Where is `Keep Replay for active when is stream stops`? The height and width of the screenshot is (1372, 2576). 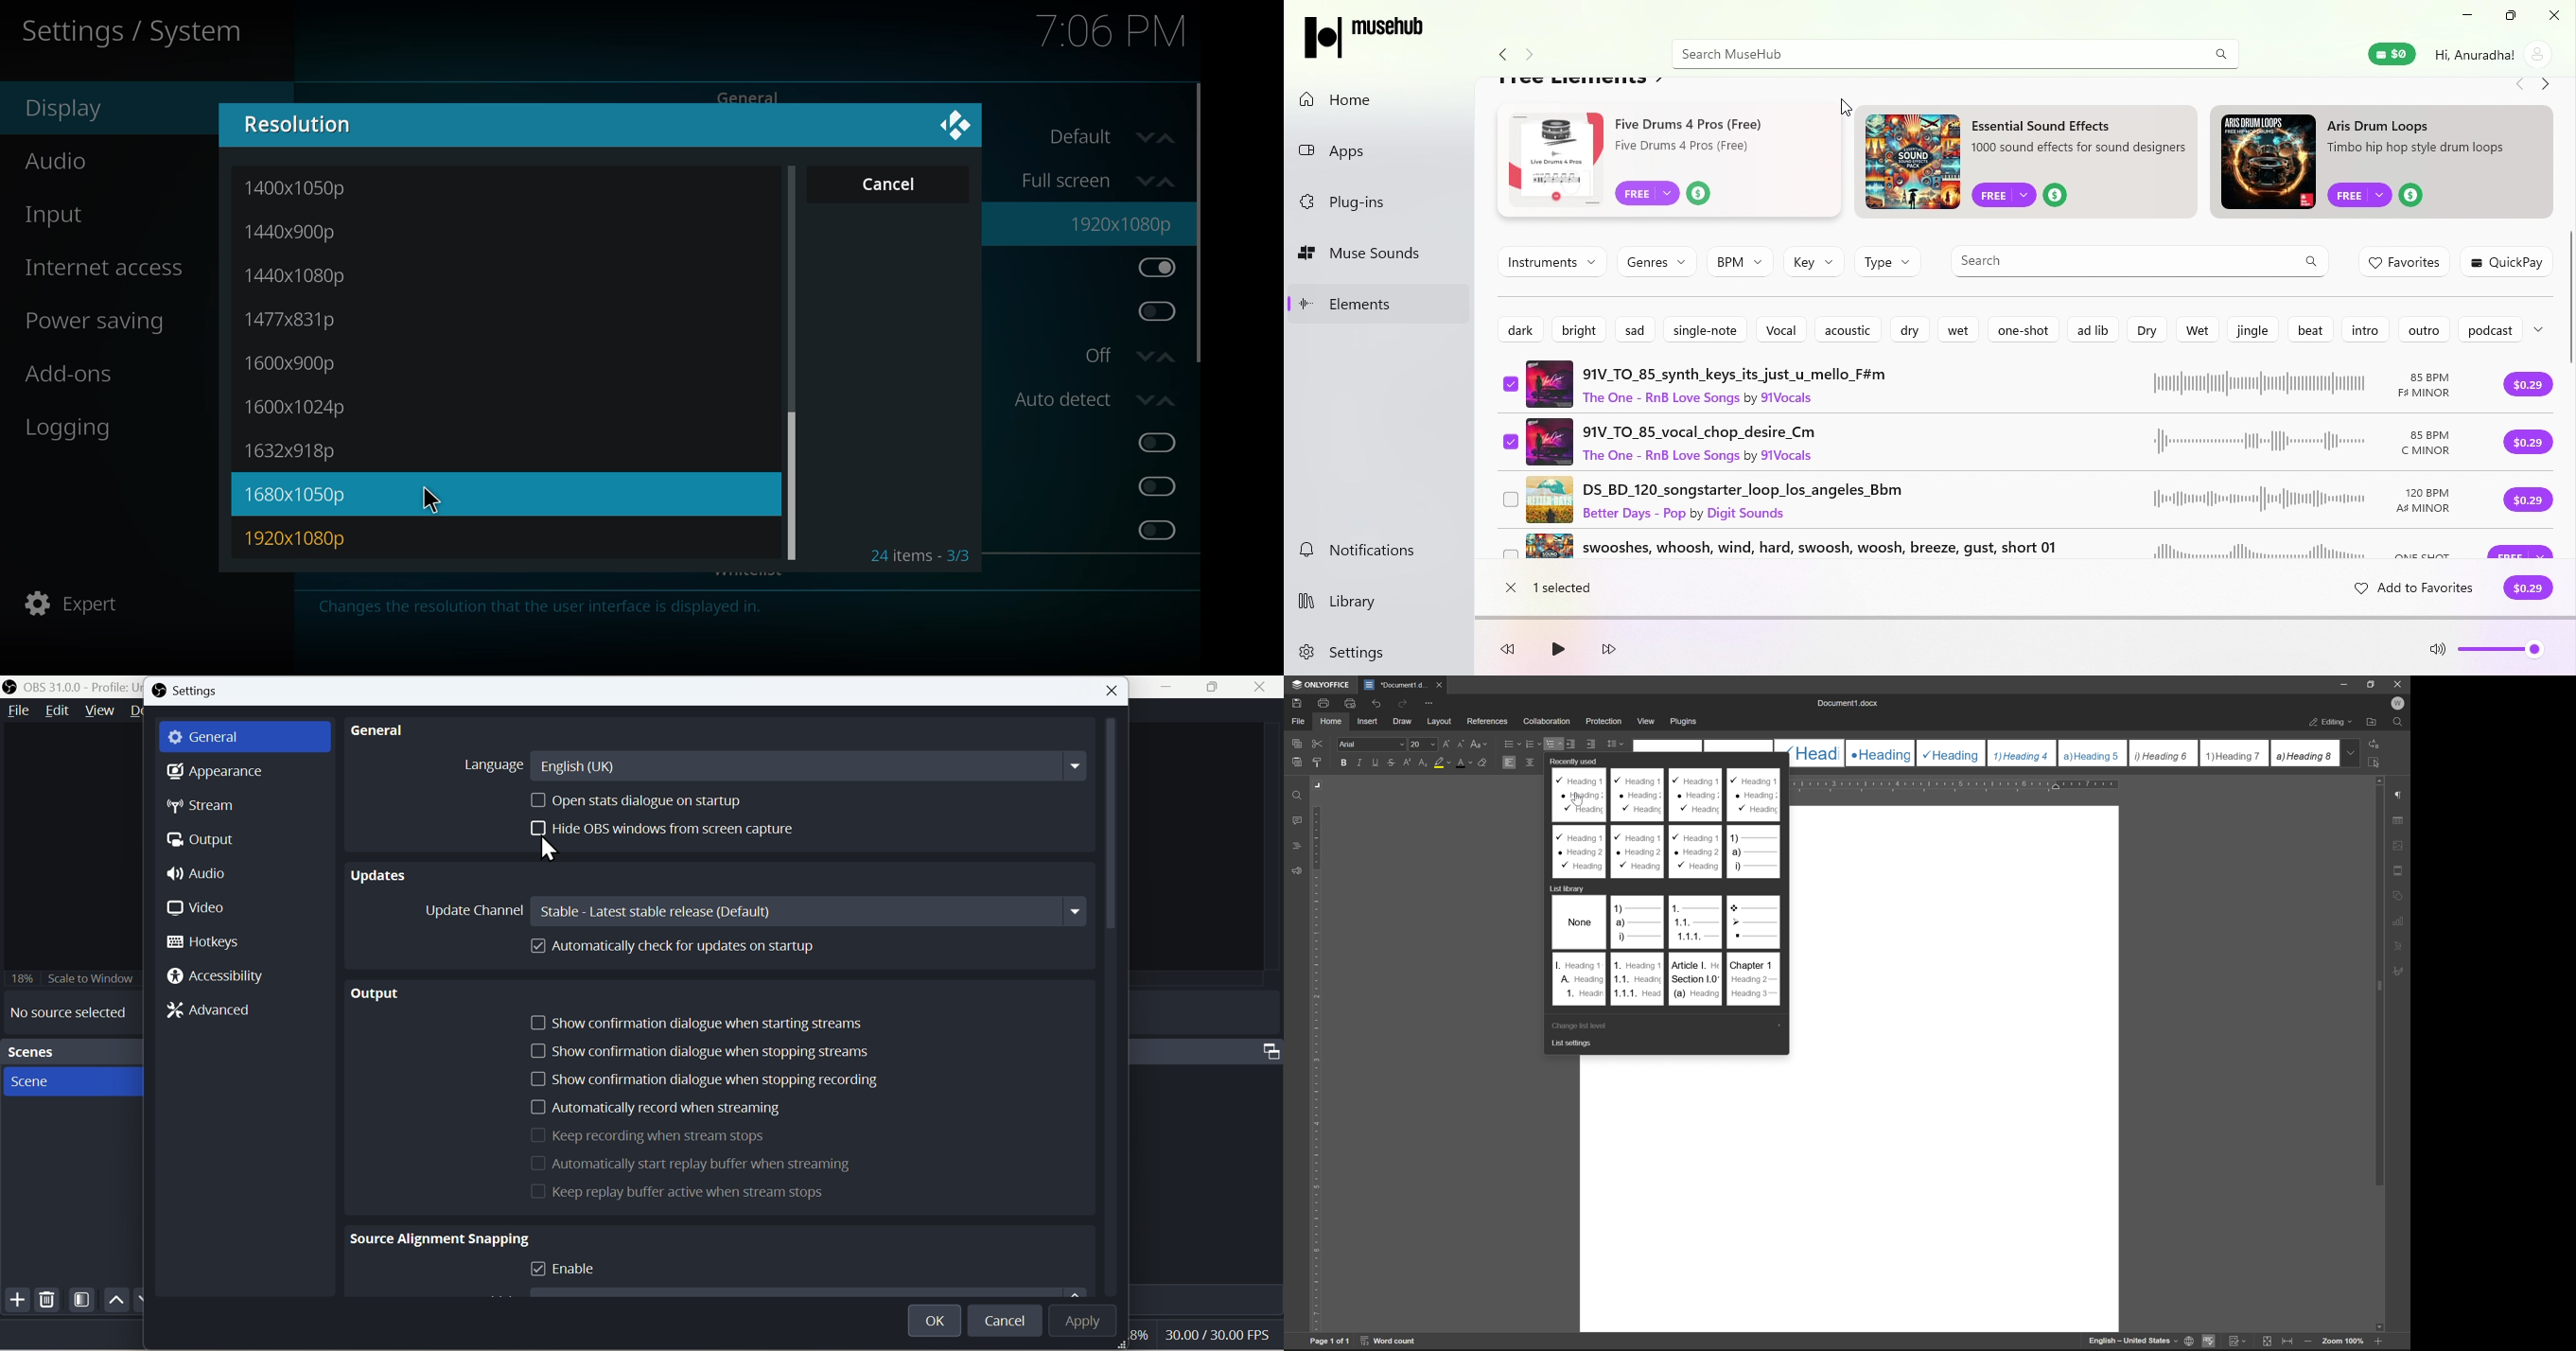
Keep Replay for active when is stream stops is located at coordinates (679, 1194).